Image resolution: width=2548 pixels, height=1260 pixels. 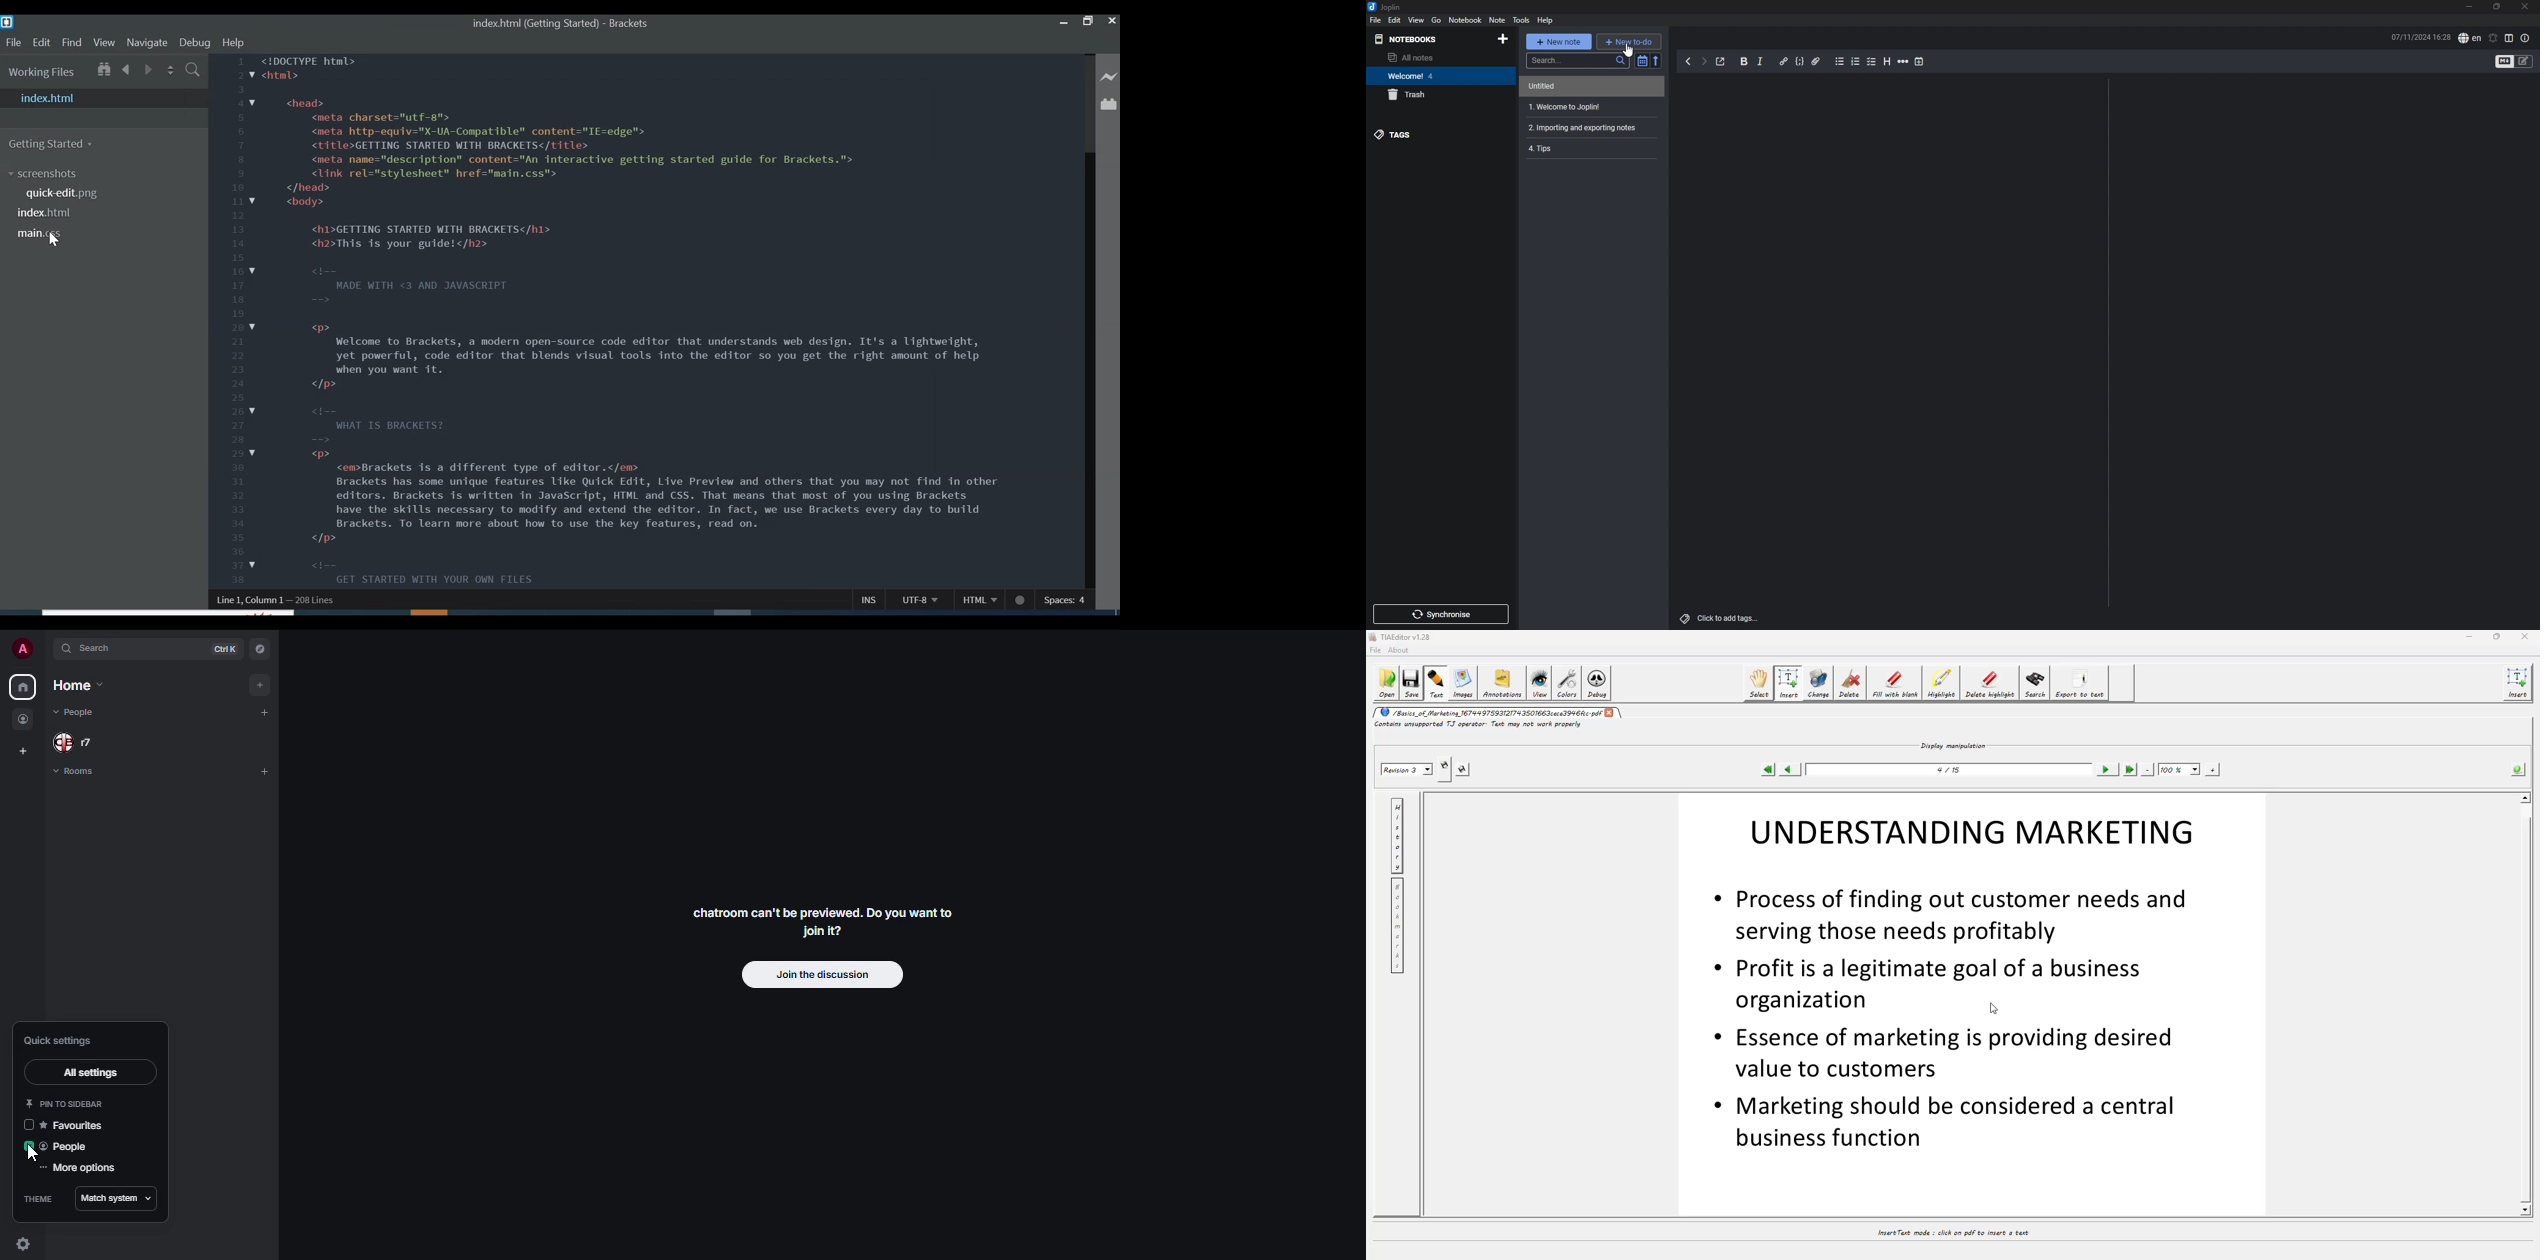 What do you see at coordinates (267, 770) in the screenshot?
I see `add` at bounding box center [267, 770].